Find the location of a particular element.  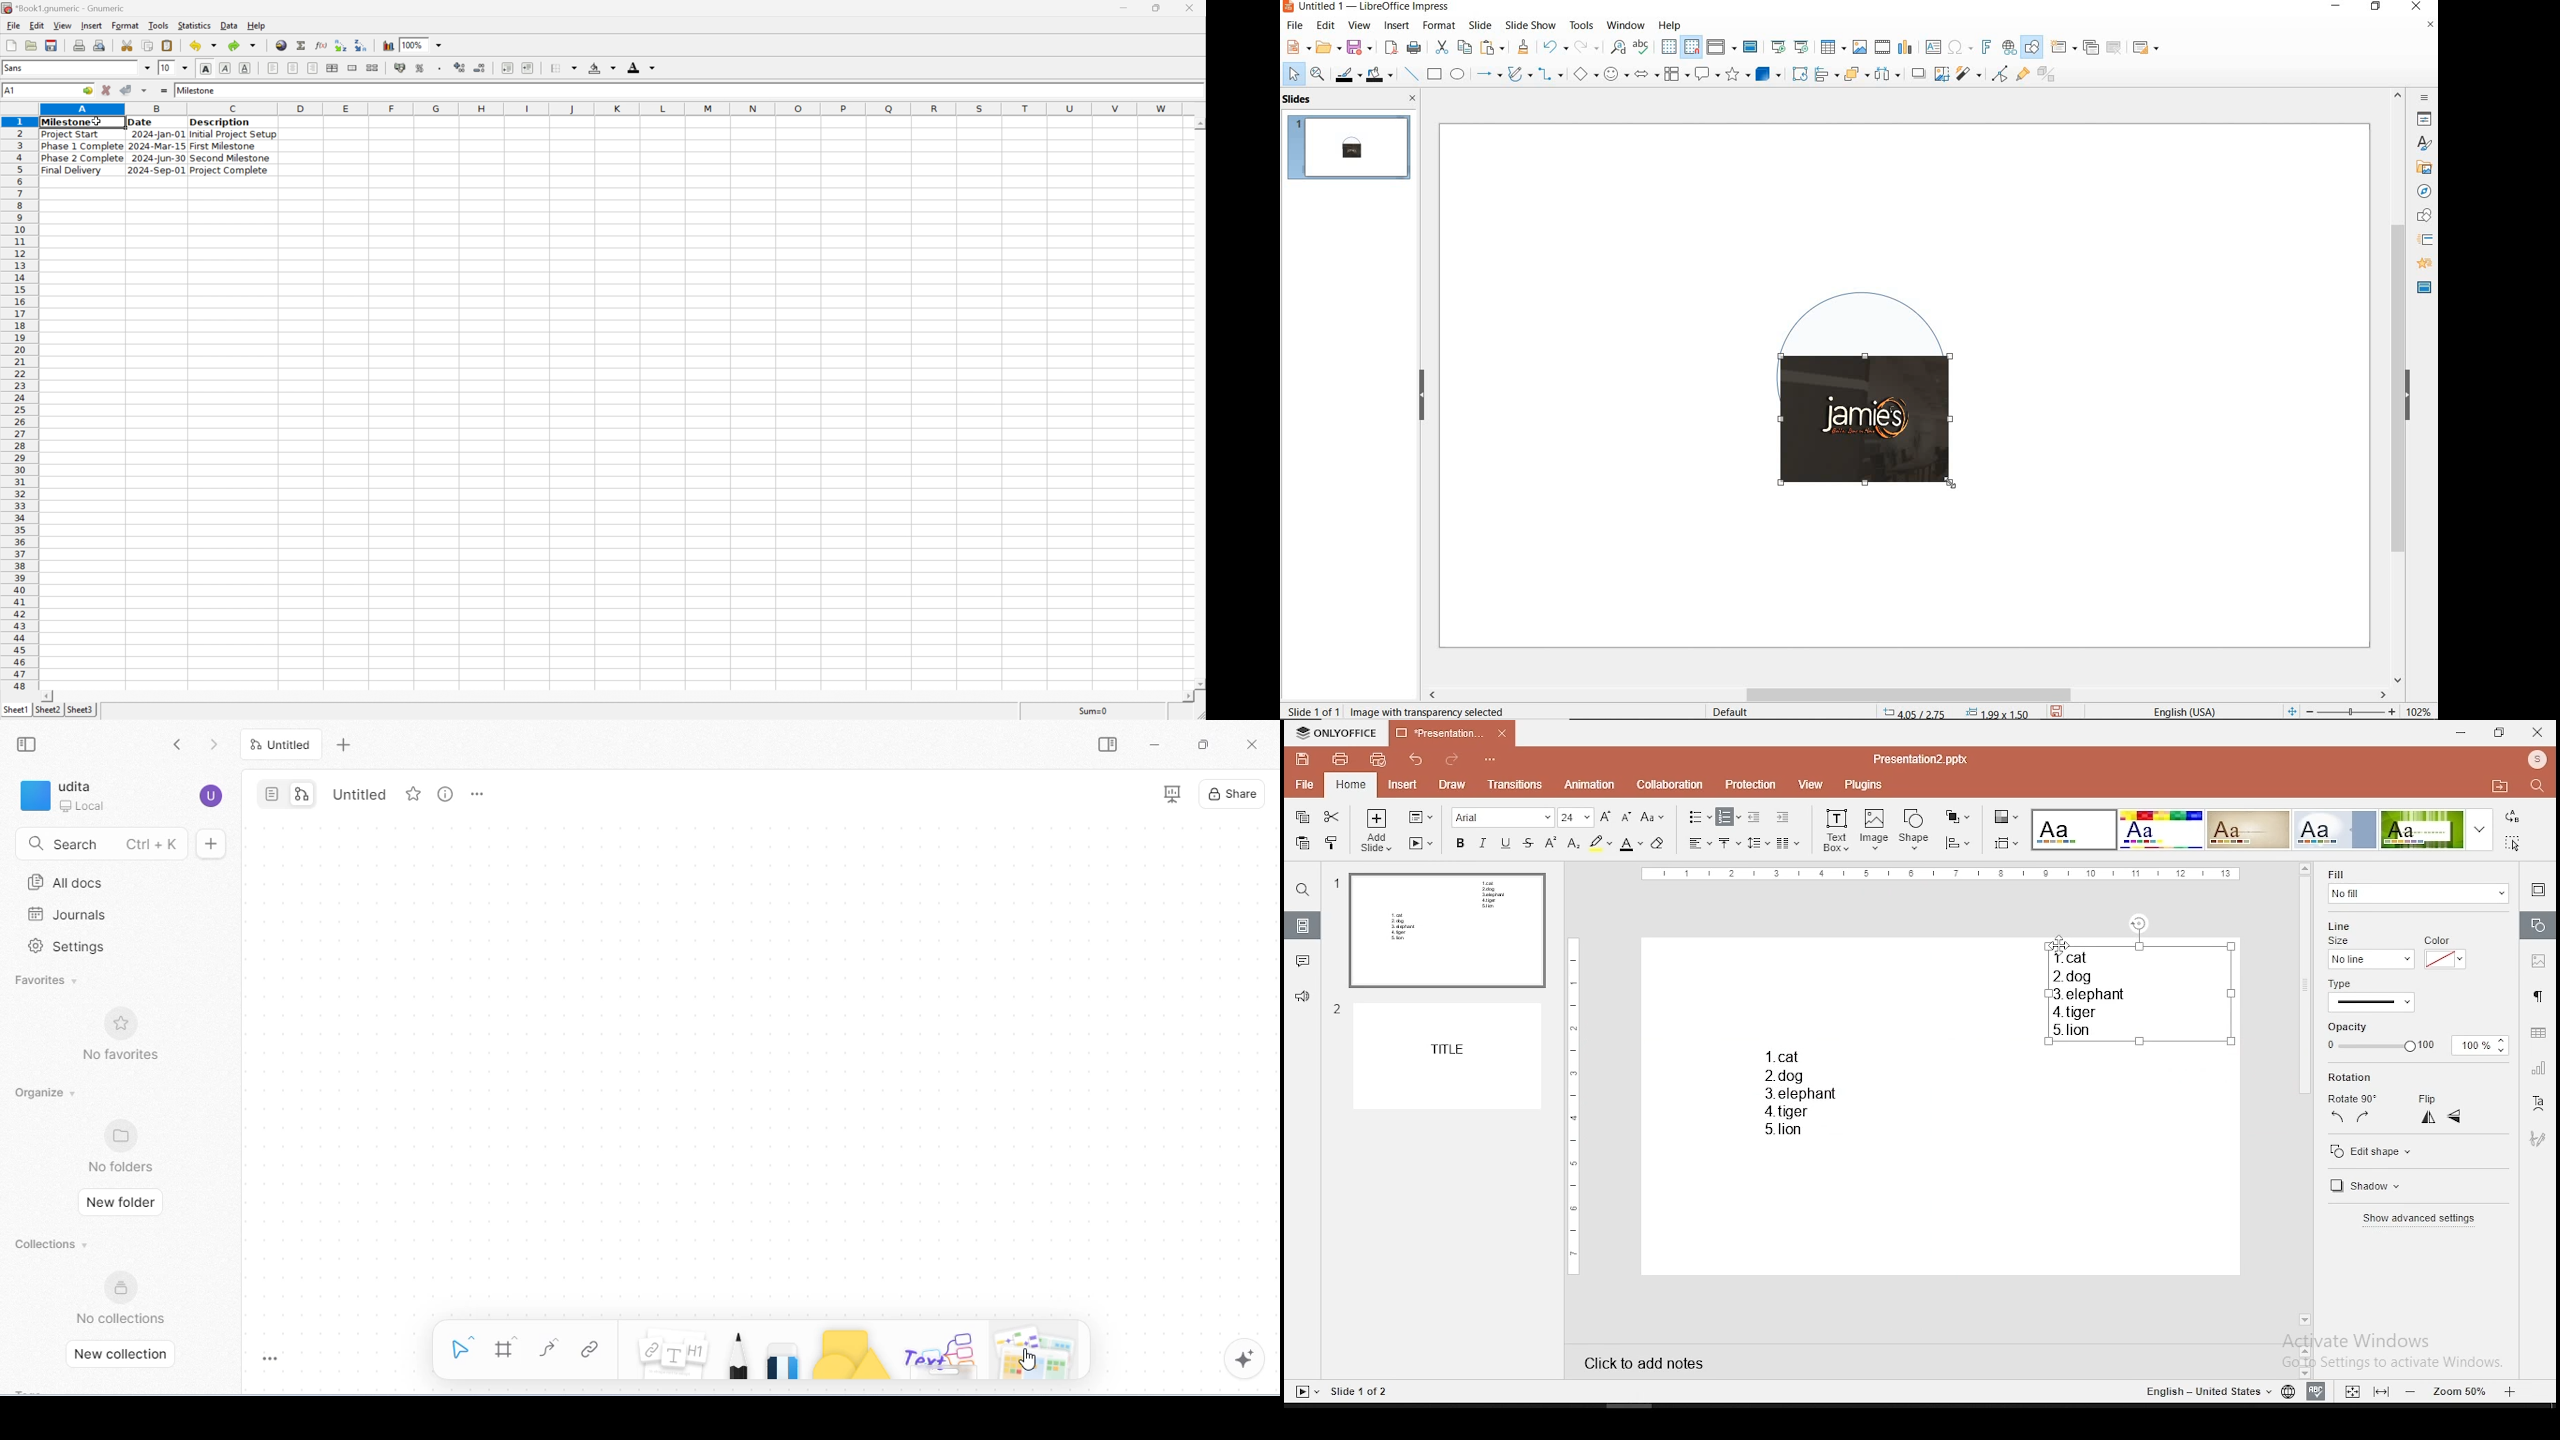

gallery is located at coordinates (2422, 167).